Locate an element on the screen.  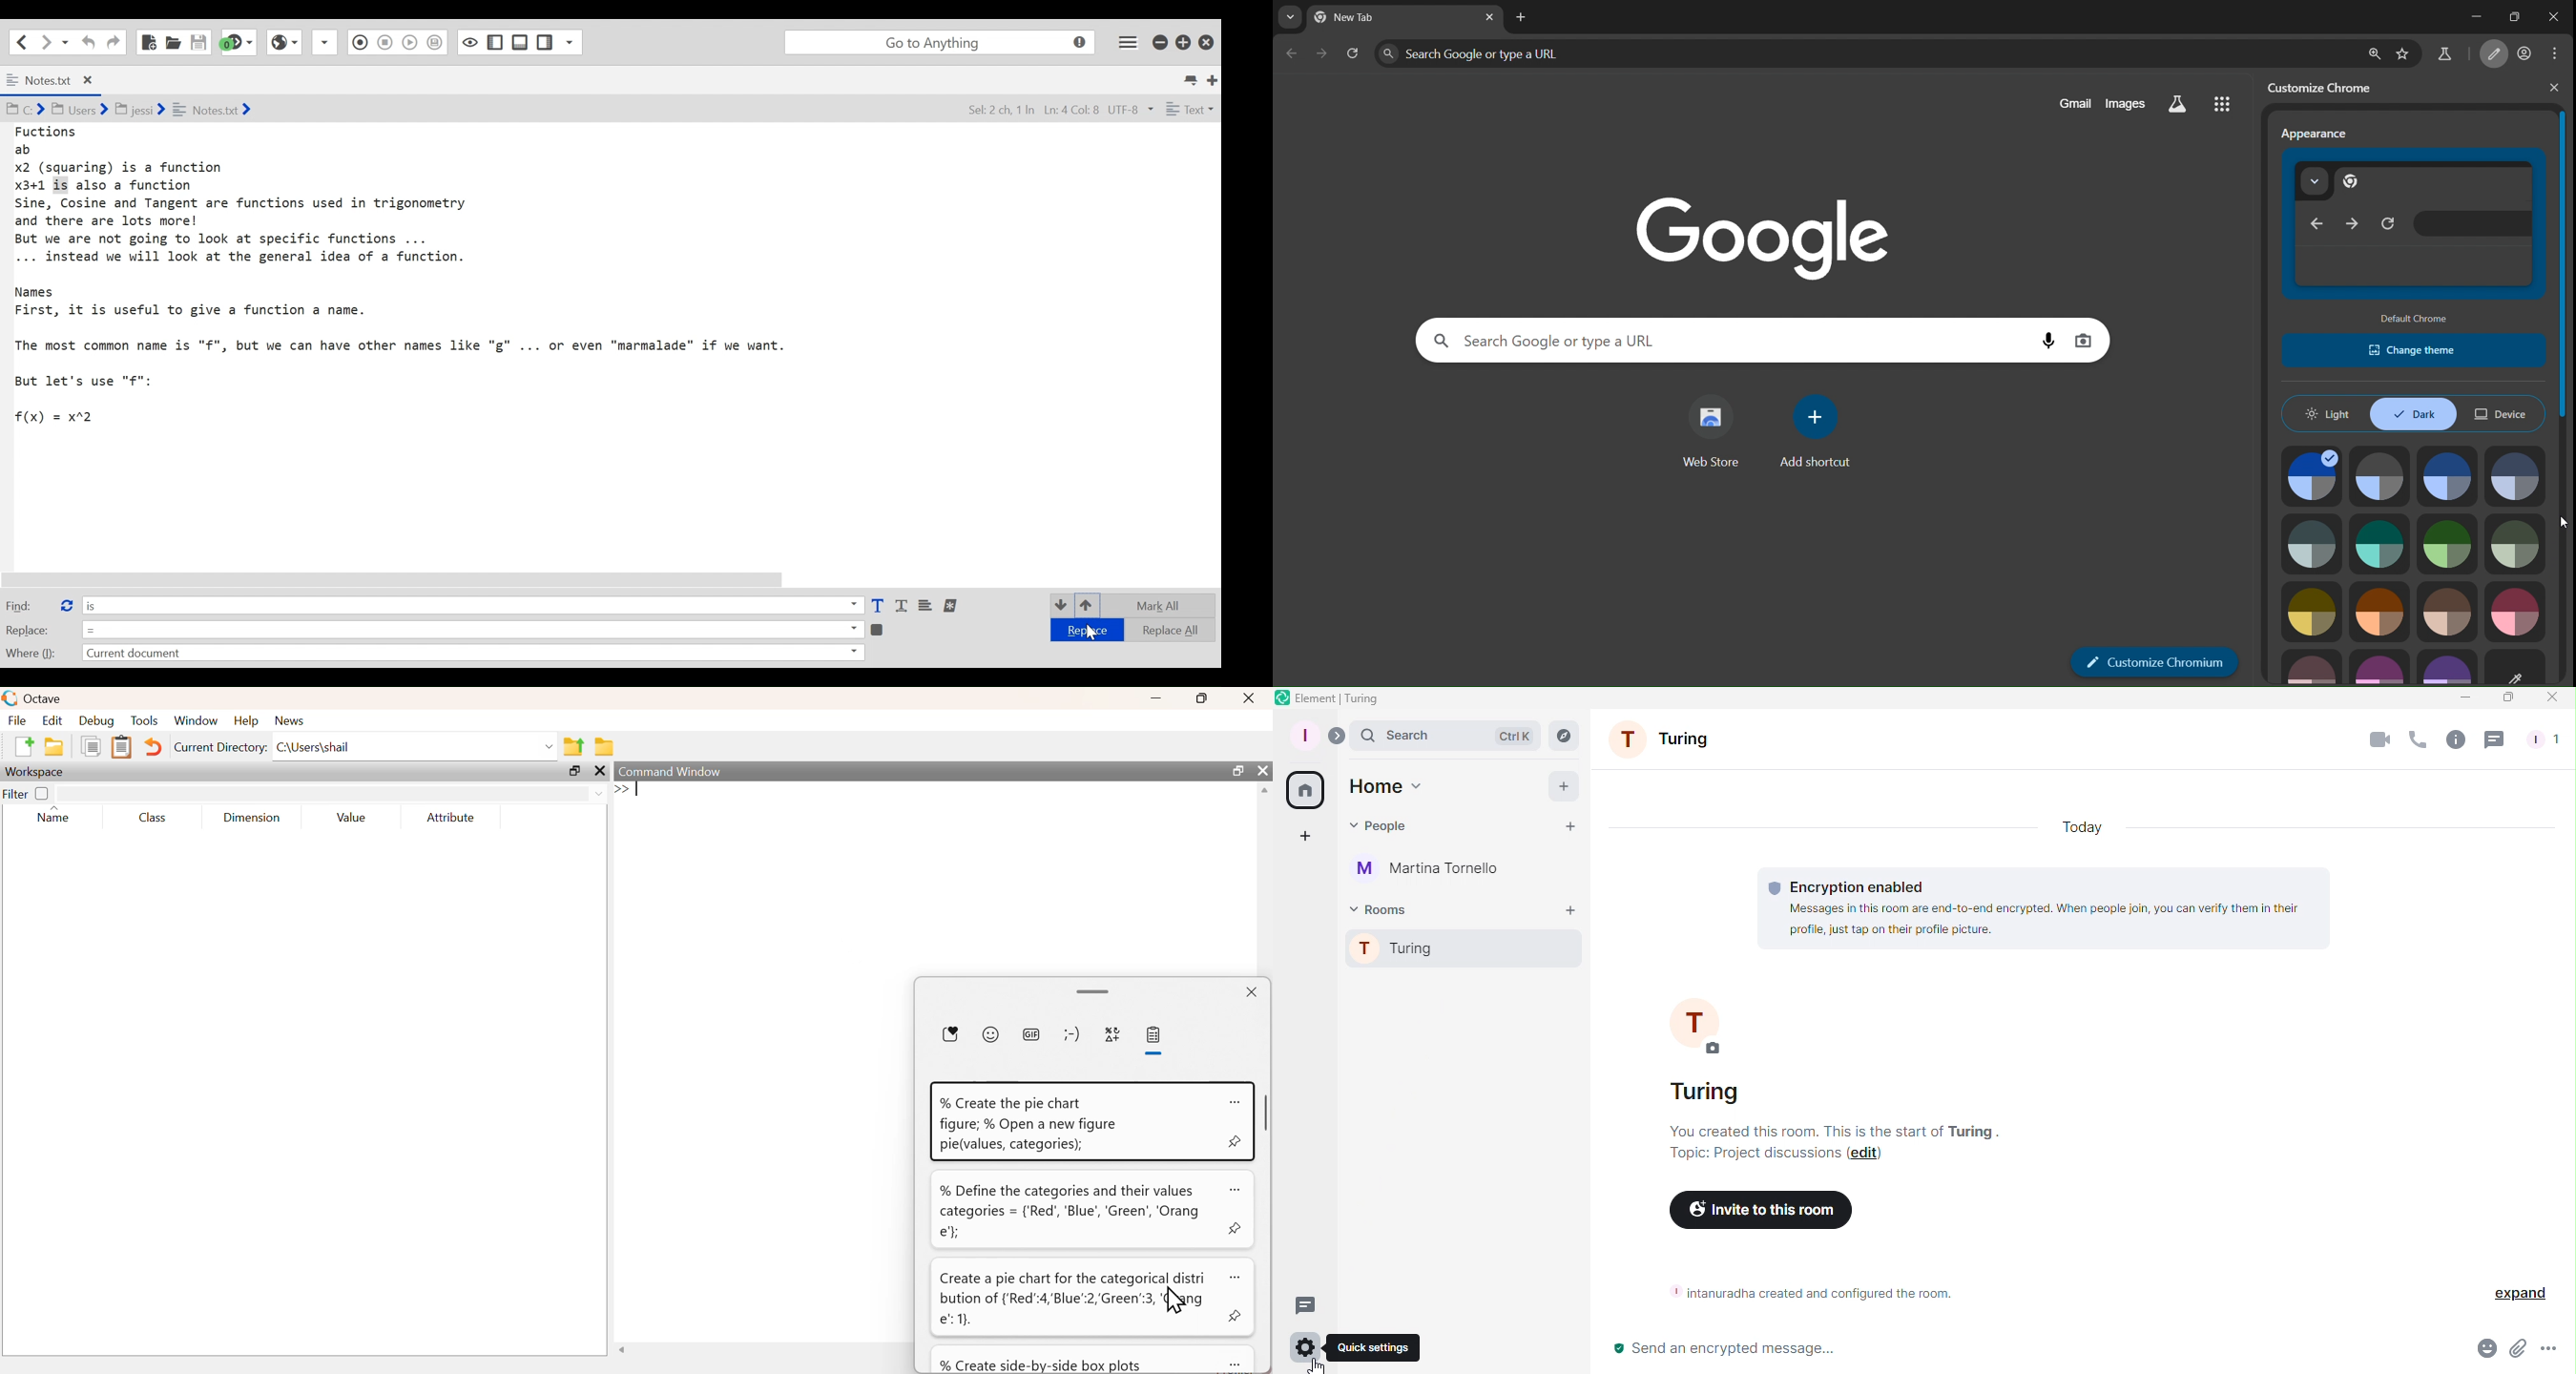
Show/Hide Bottom Pane is located at coordinates (495, 43).